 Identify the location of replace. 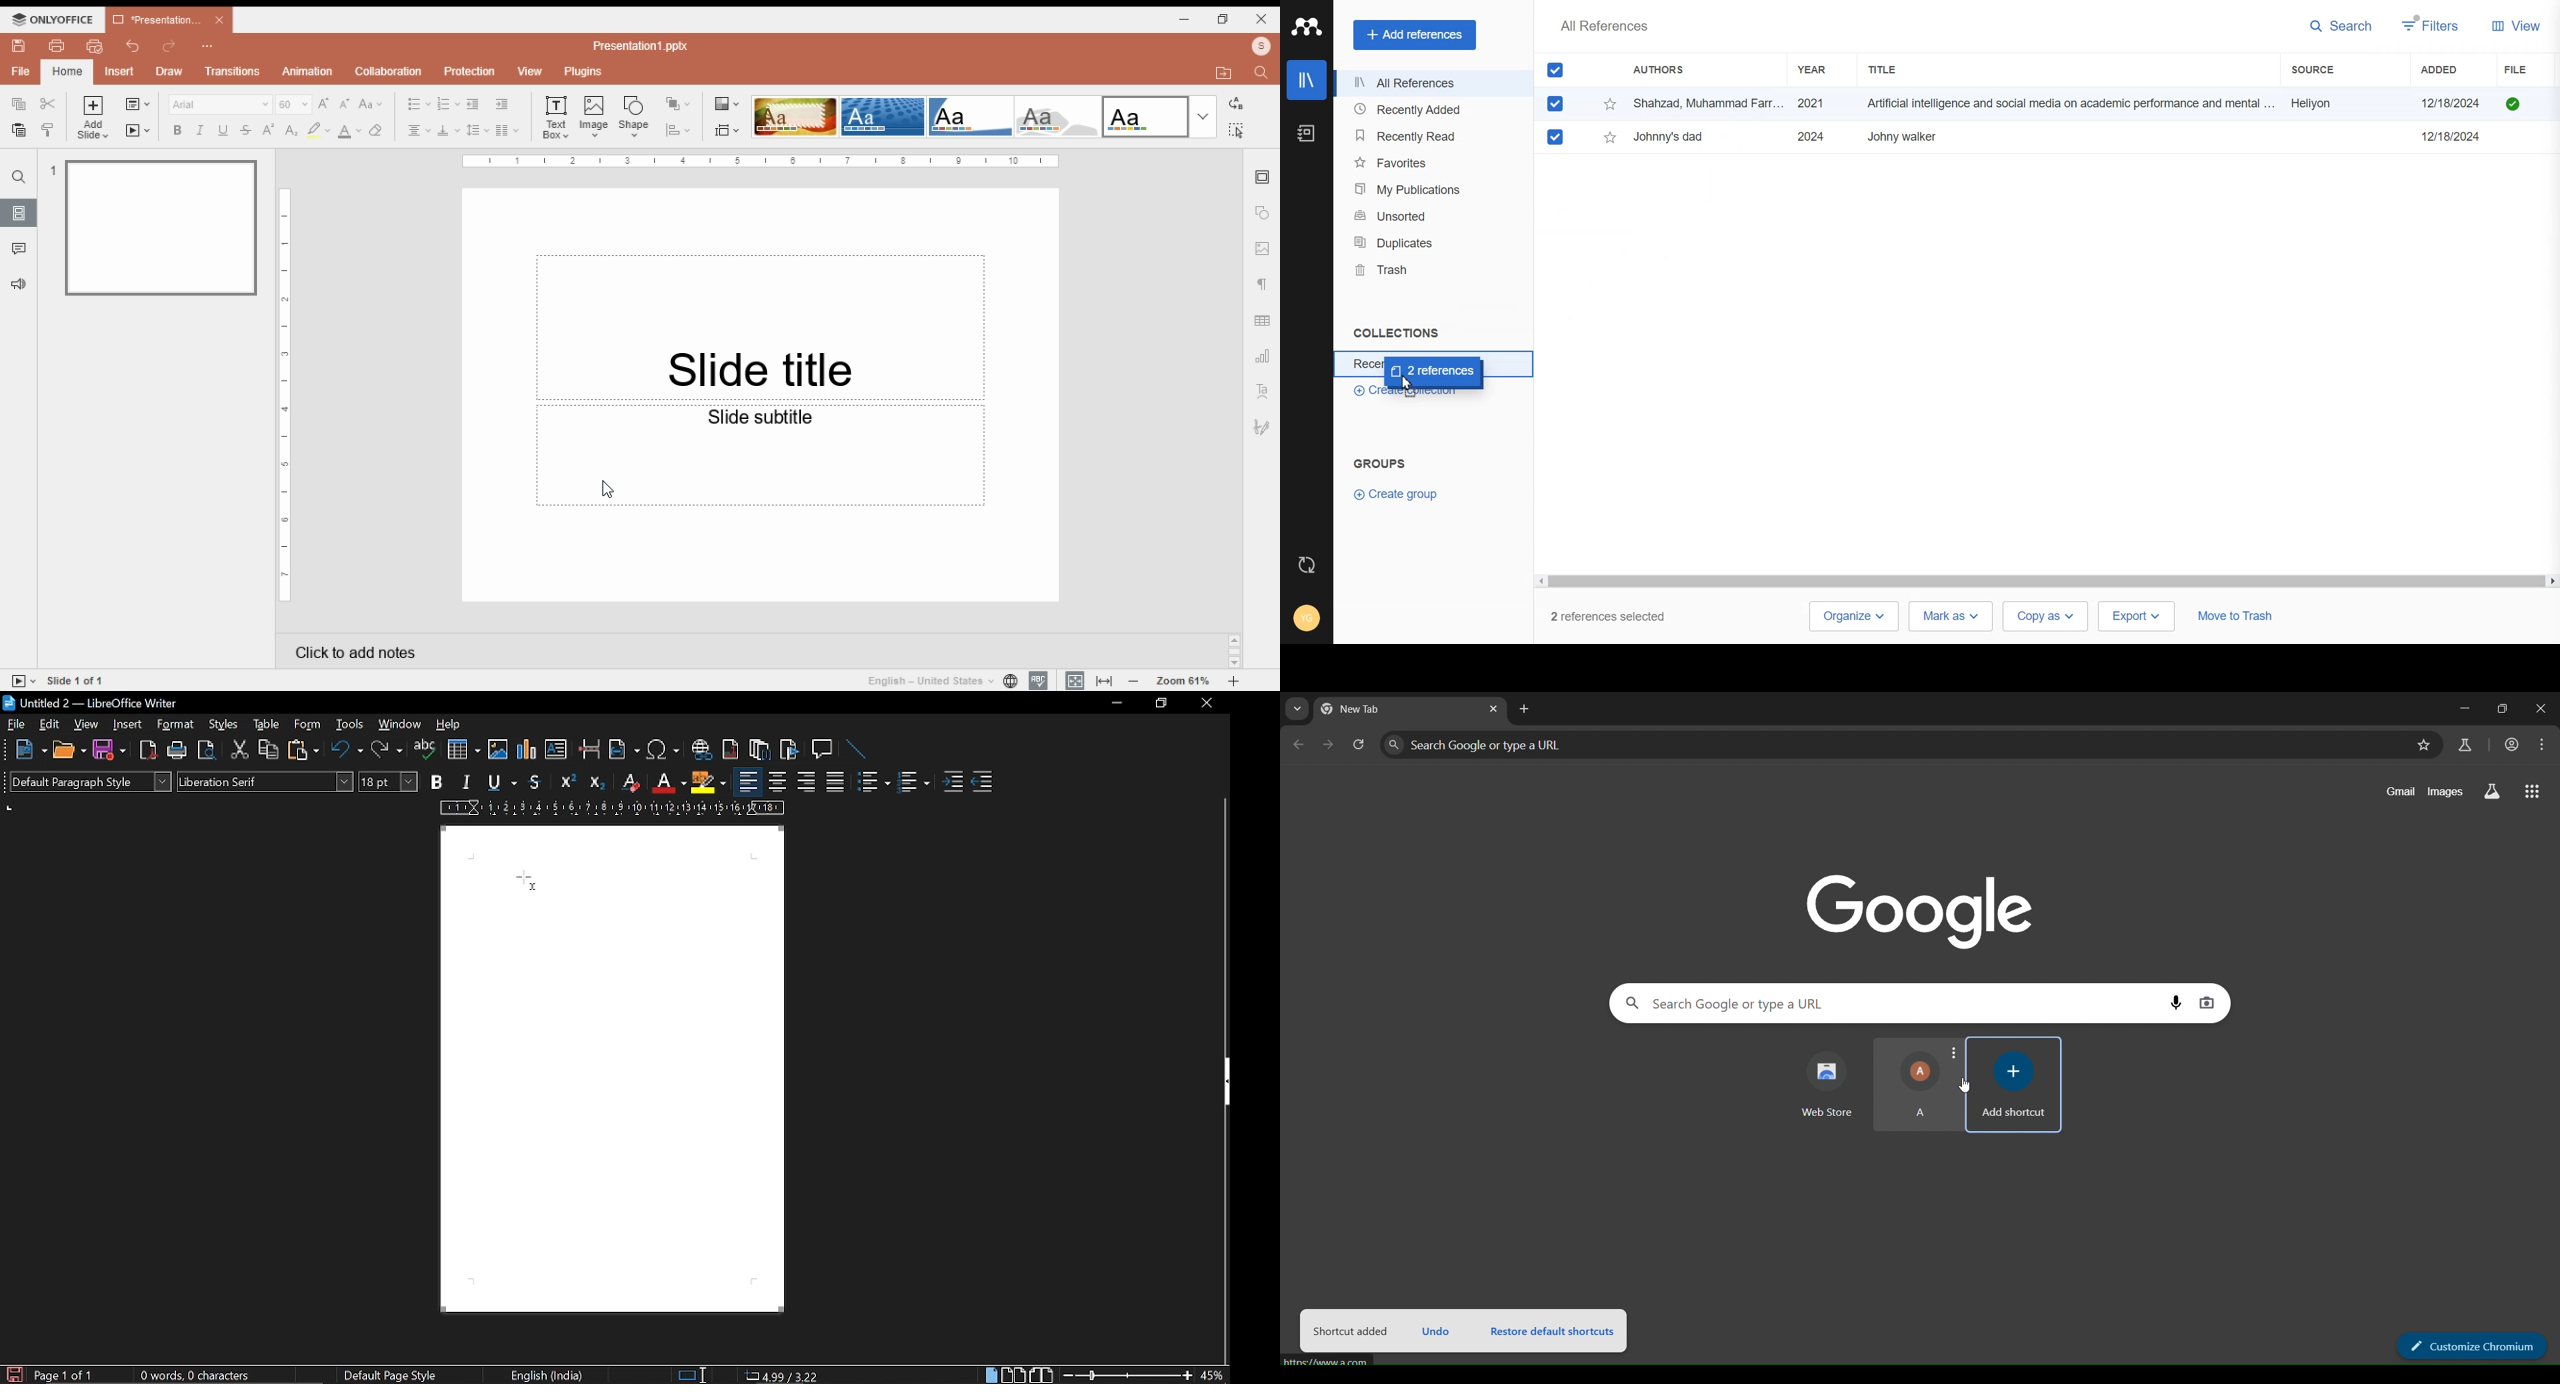
(1234, 104).